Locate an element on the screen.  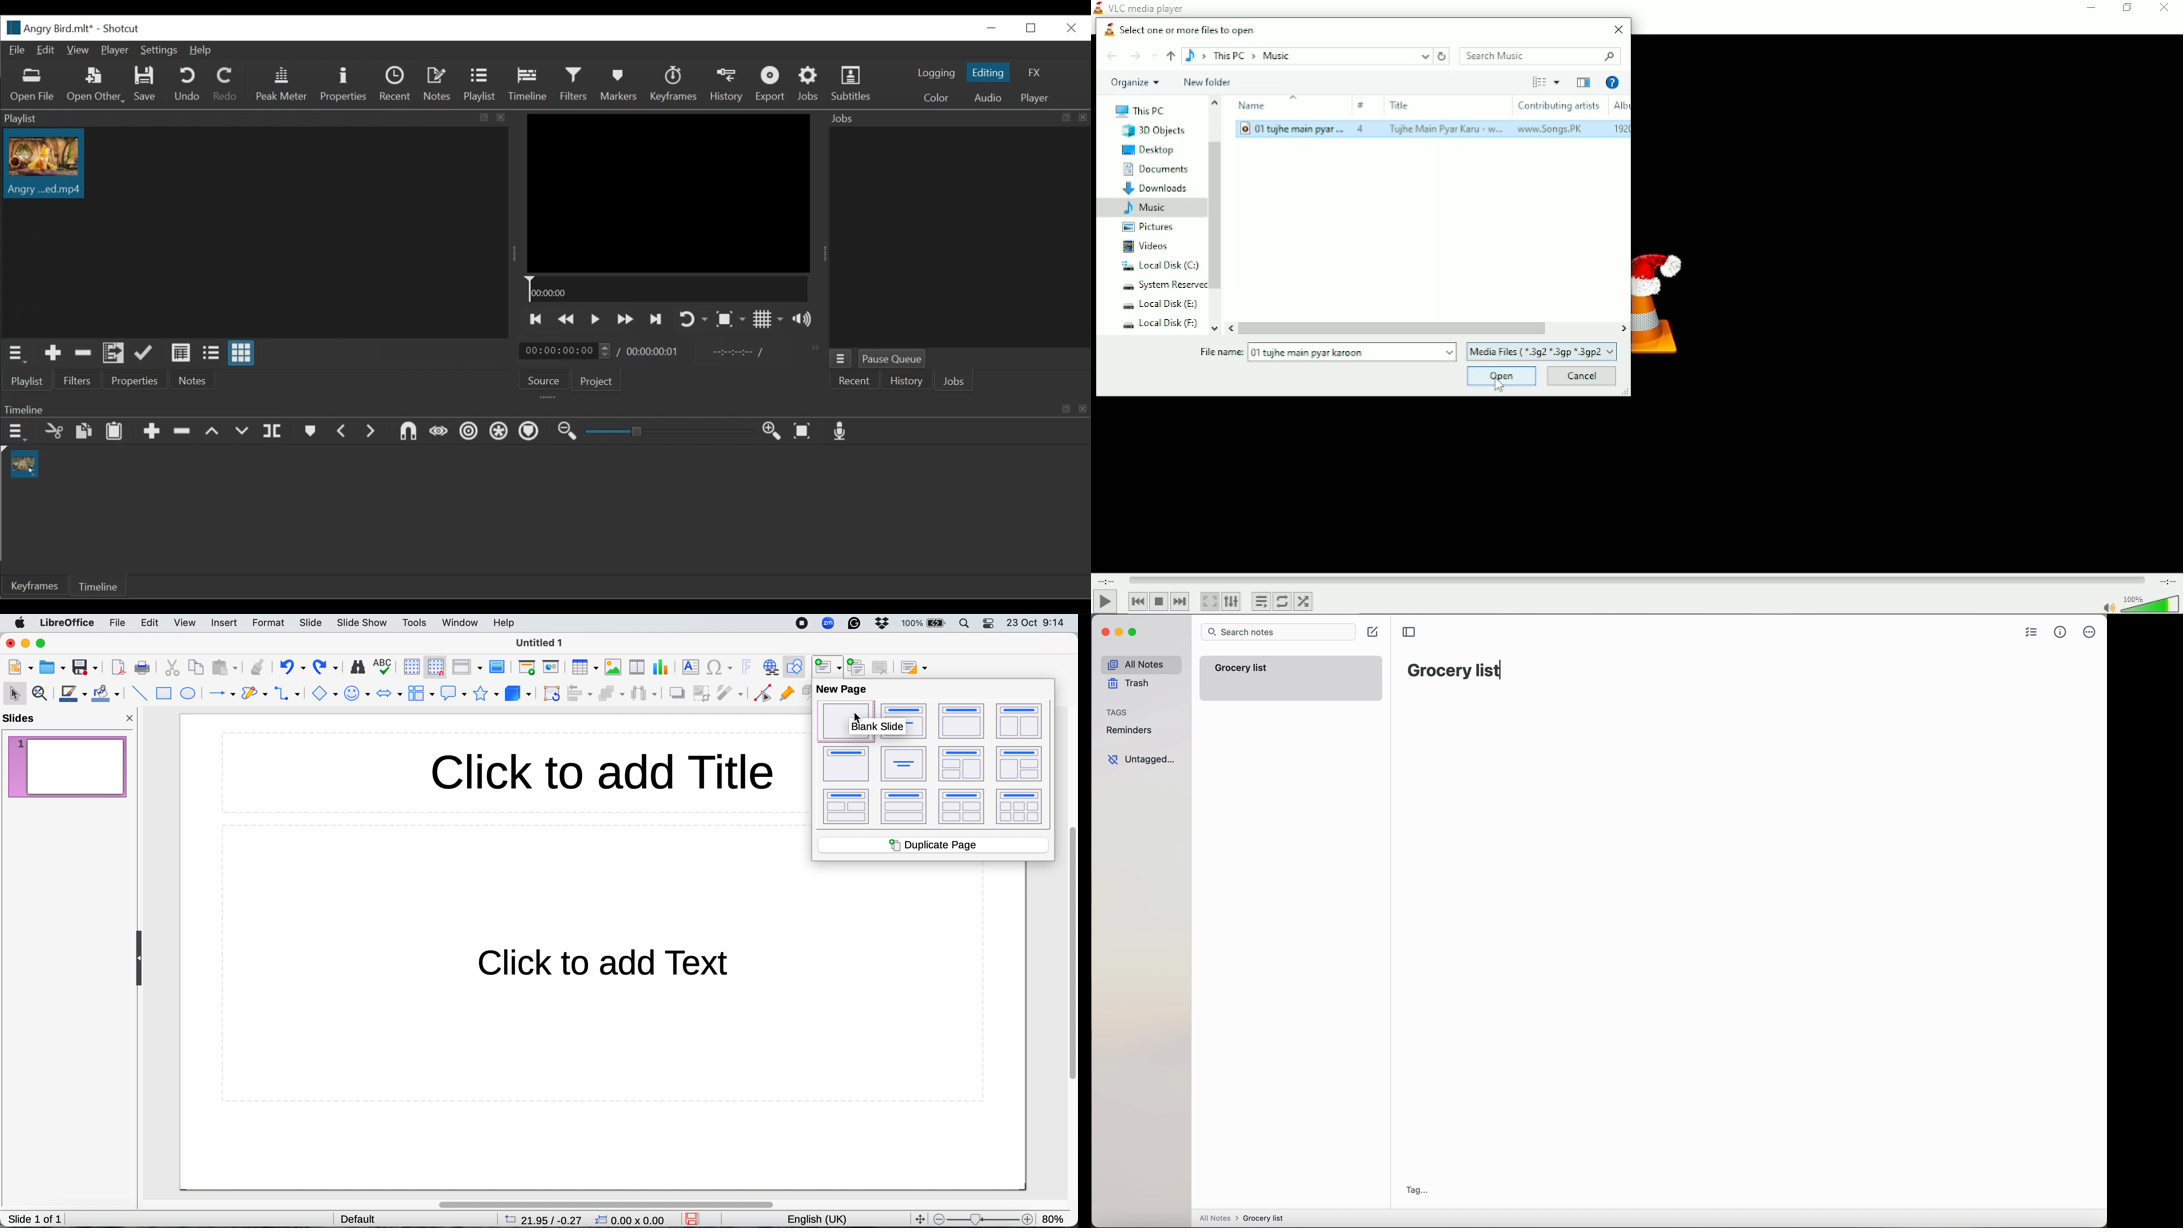
Shotcut is located at coordinates (121, 28).